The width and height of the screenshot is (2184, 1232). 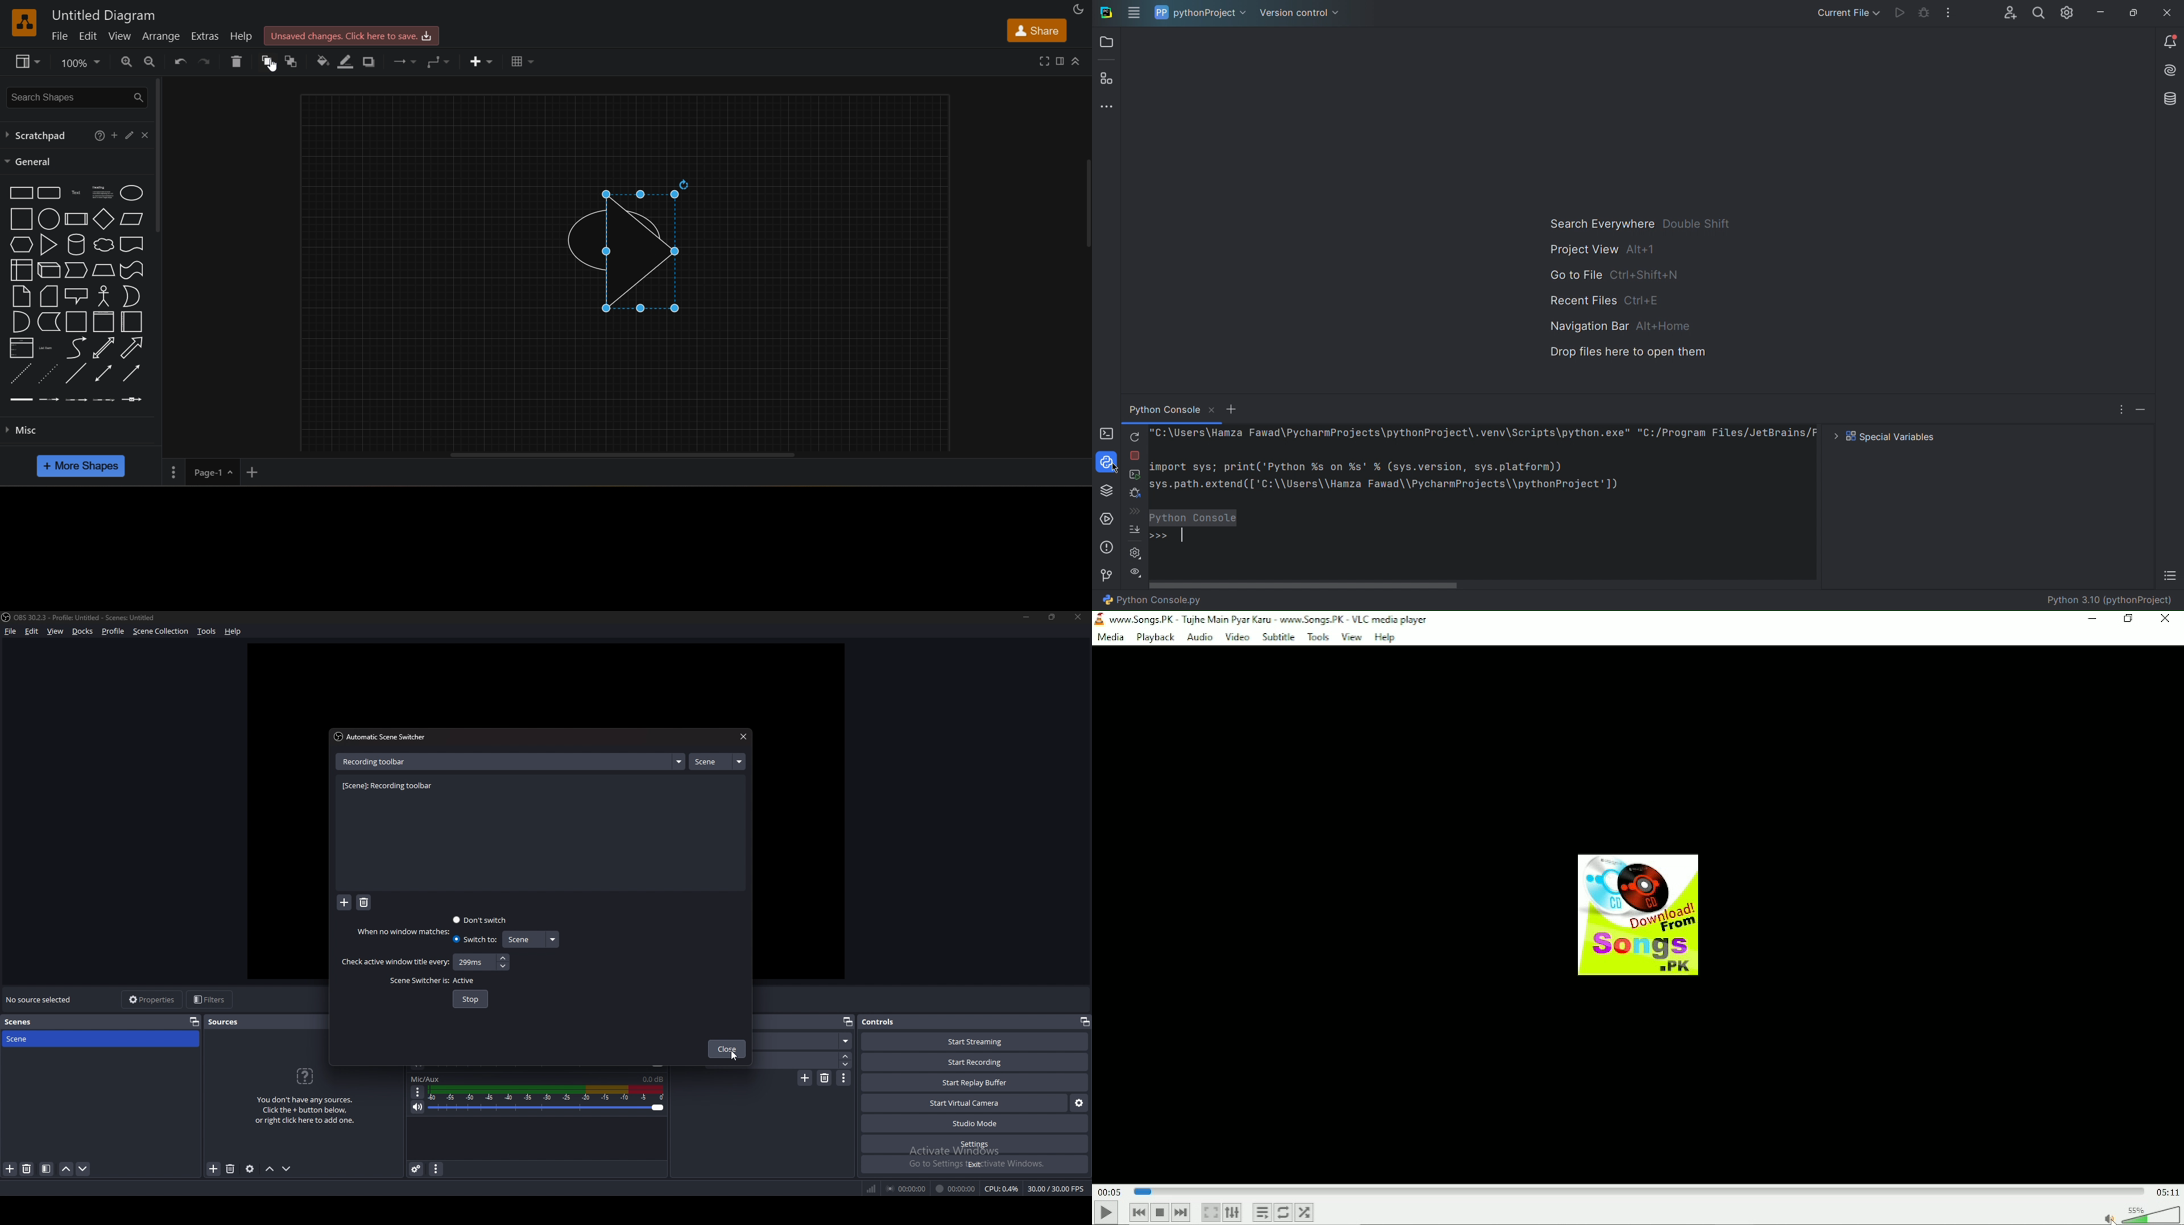 I want to click on shadow, so click(x=371, y=63).